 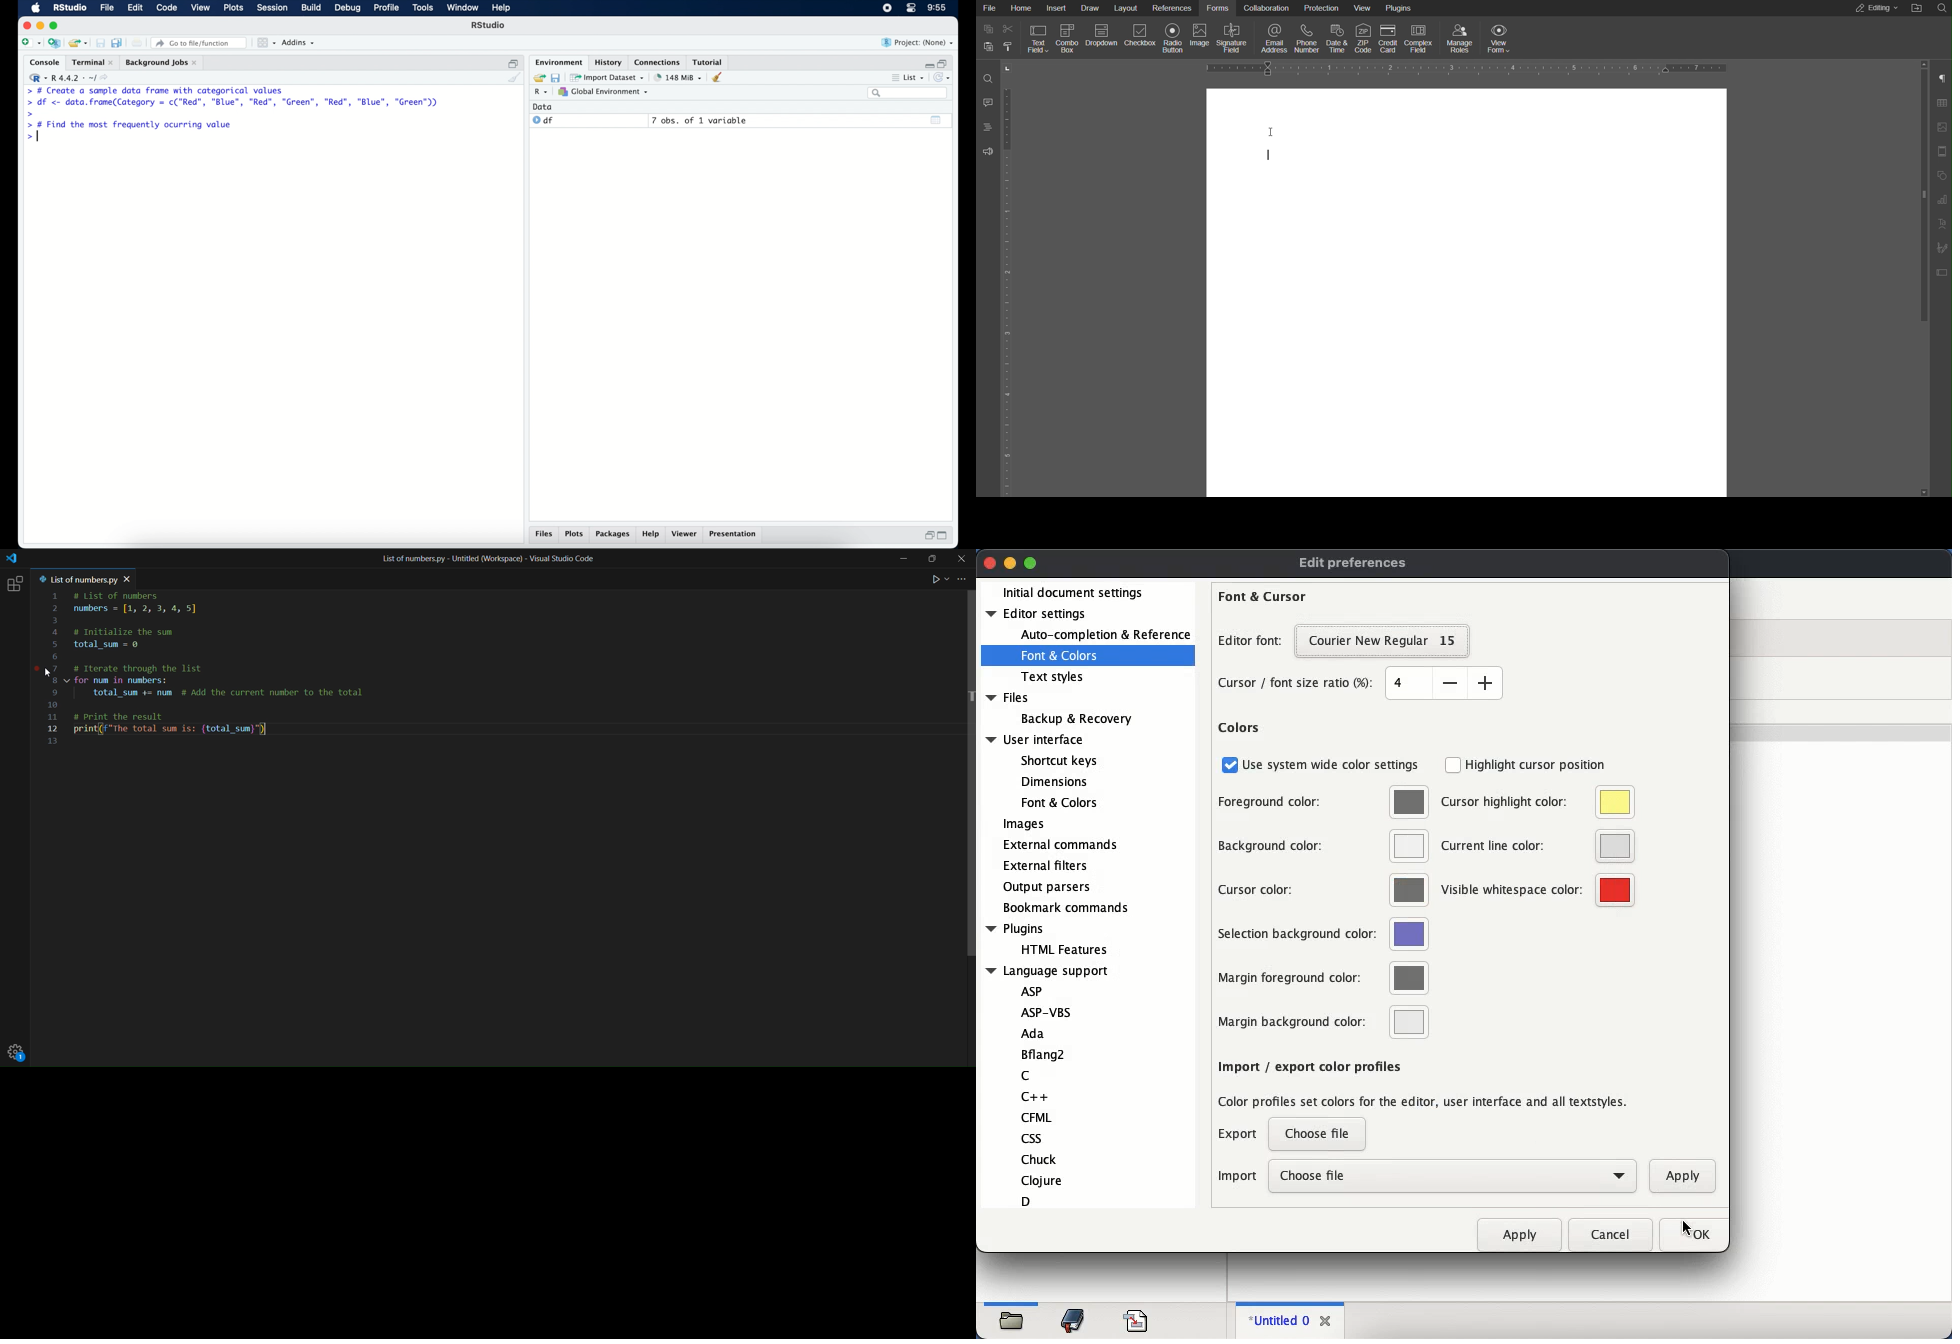 I want to click on Signature, so click(x=1233, y=37).